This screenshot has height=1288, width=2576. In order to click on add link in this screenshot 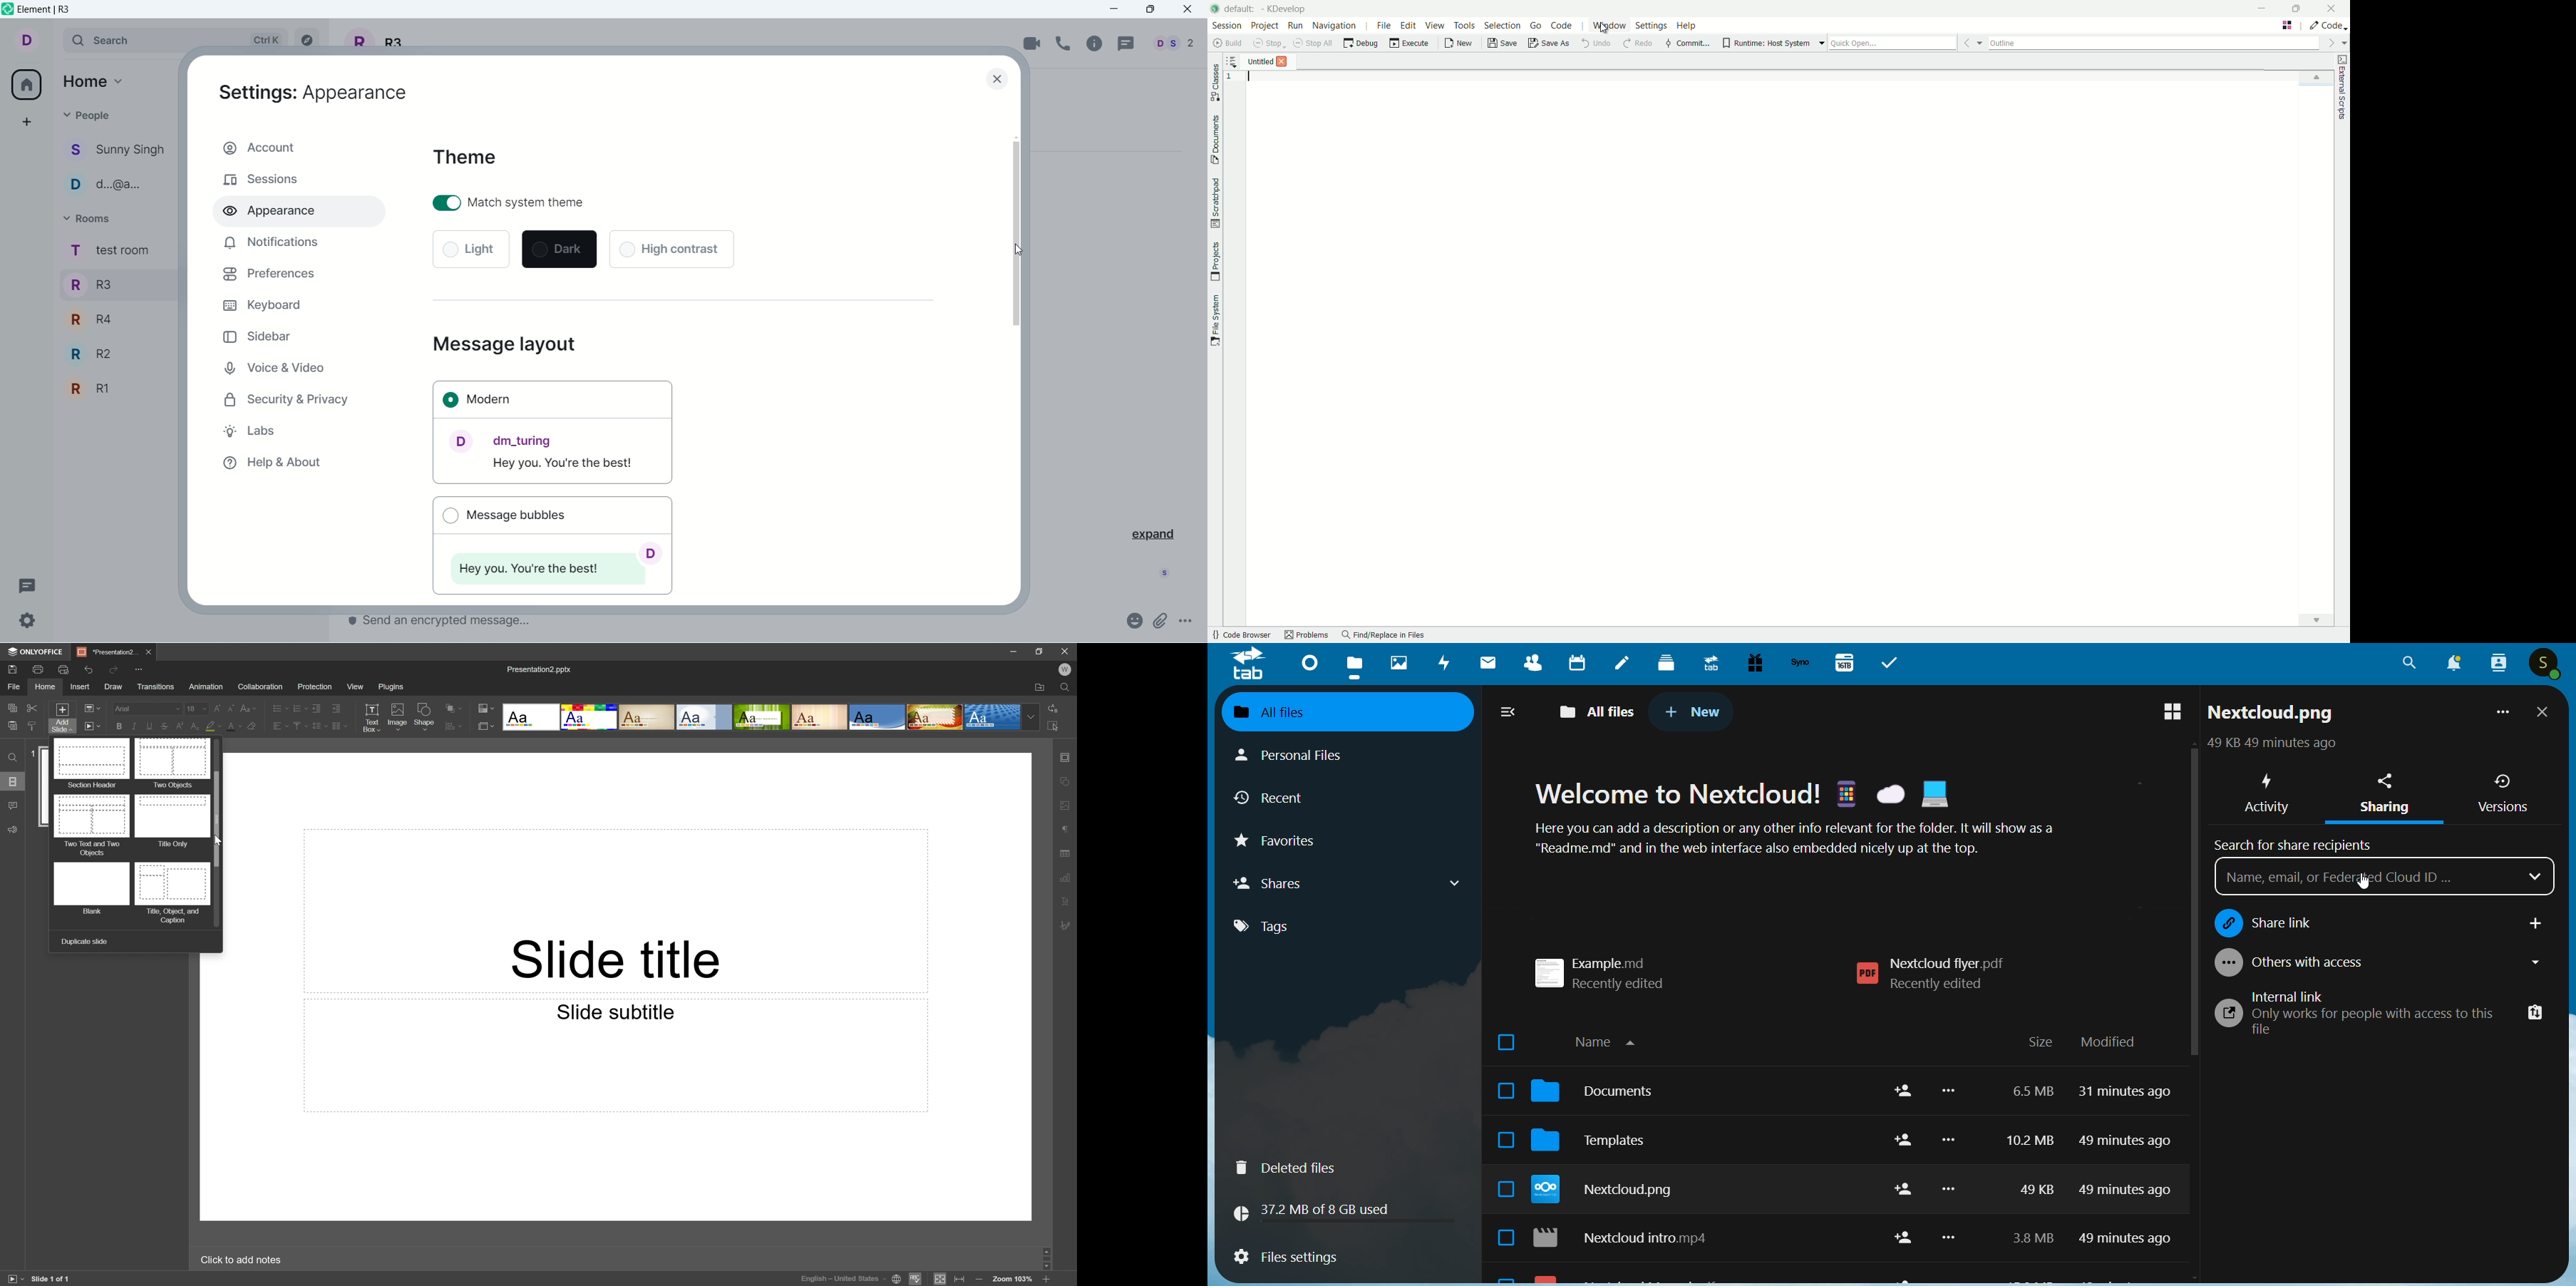, I will do `click(2535, 921)`.